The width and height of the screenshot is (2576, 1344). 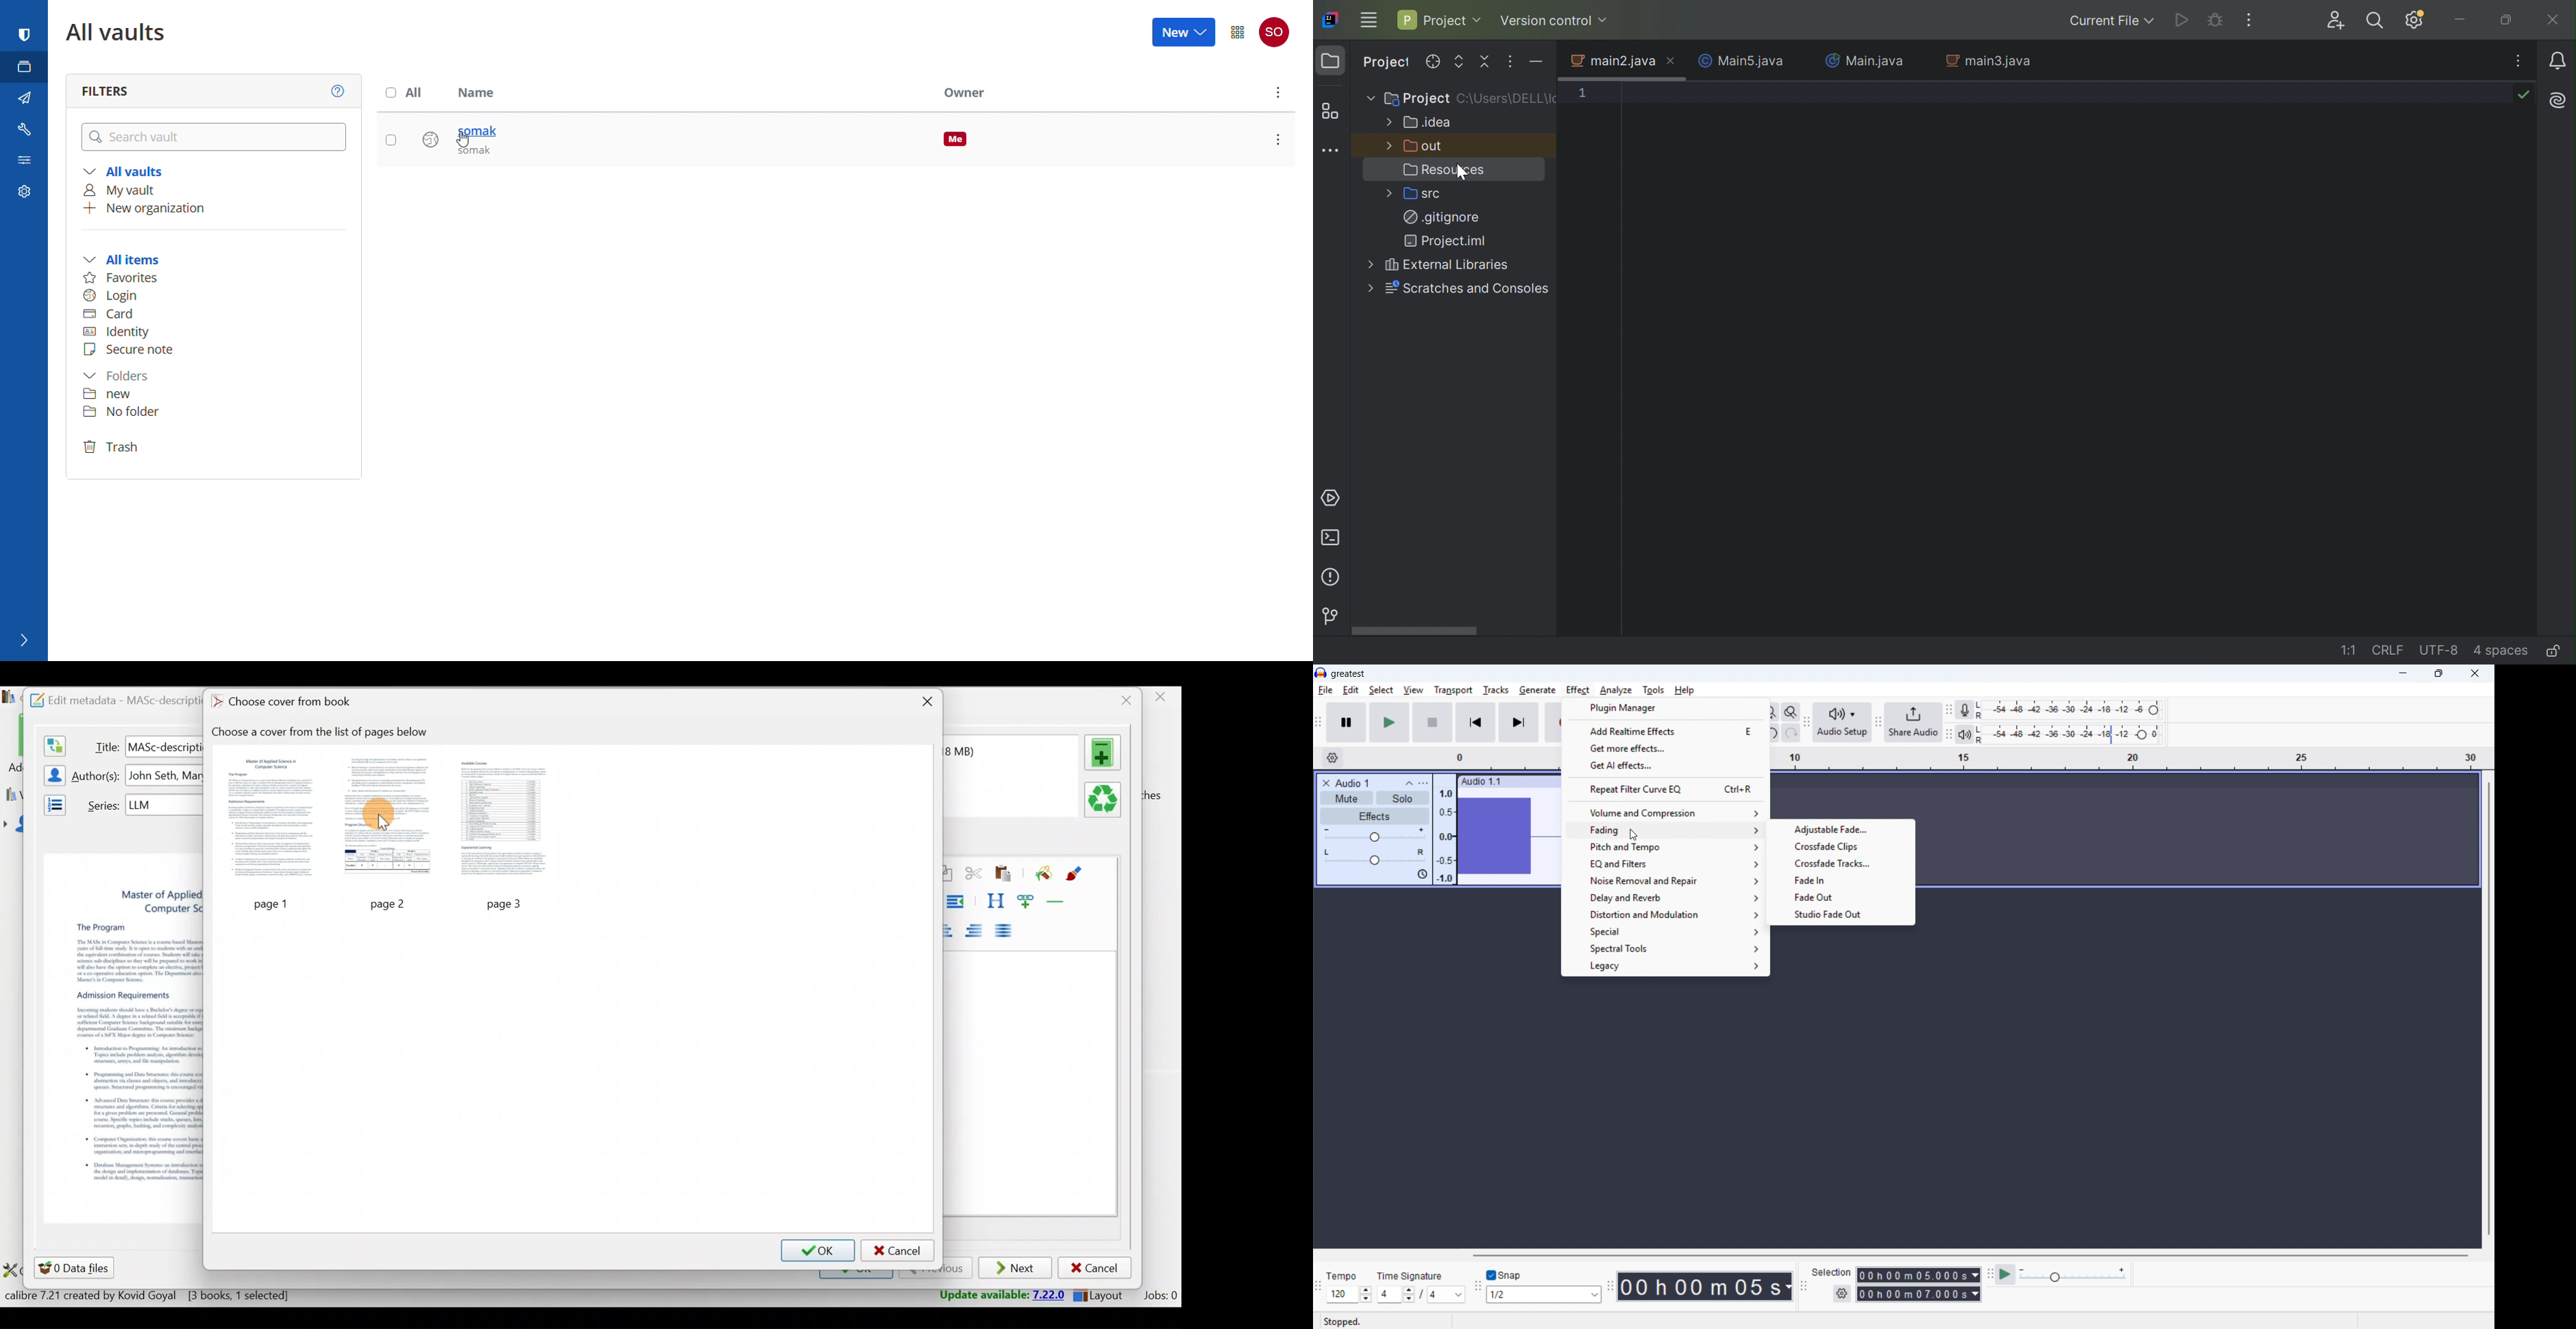 What do you see at coordinates (274, 820) in the screenshot?
I see `Page 1` at bounding box center [274, 820].